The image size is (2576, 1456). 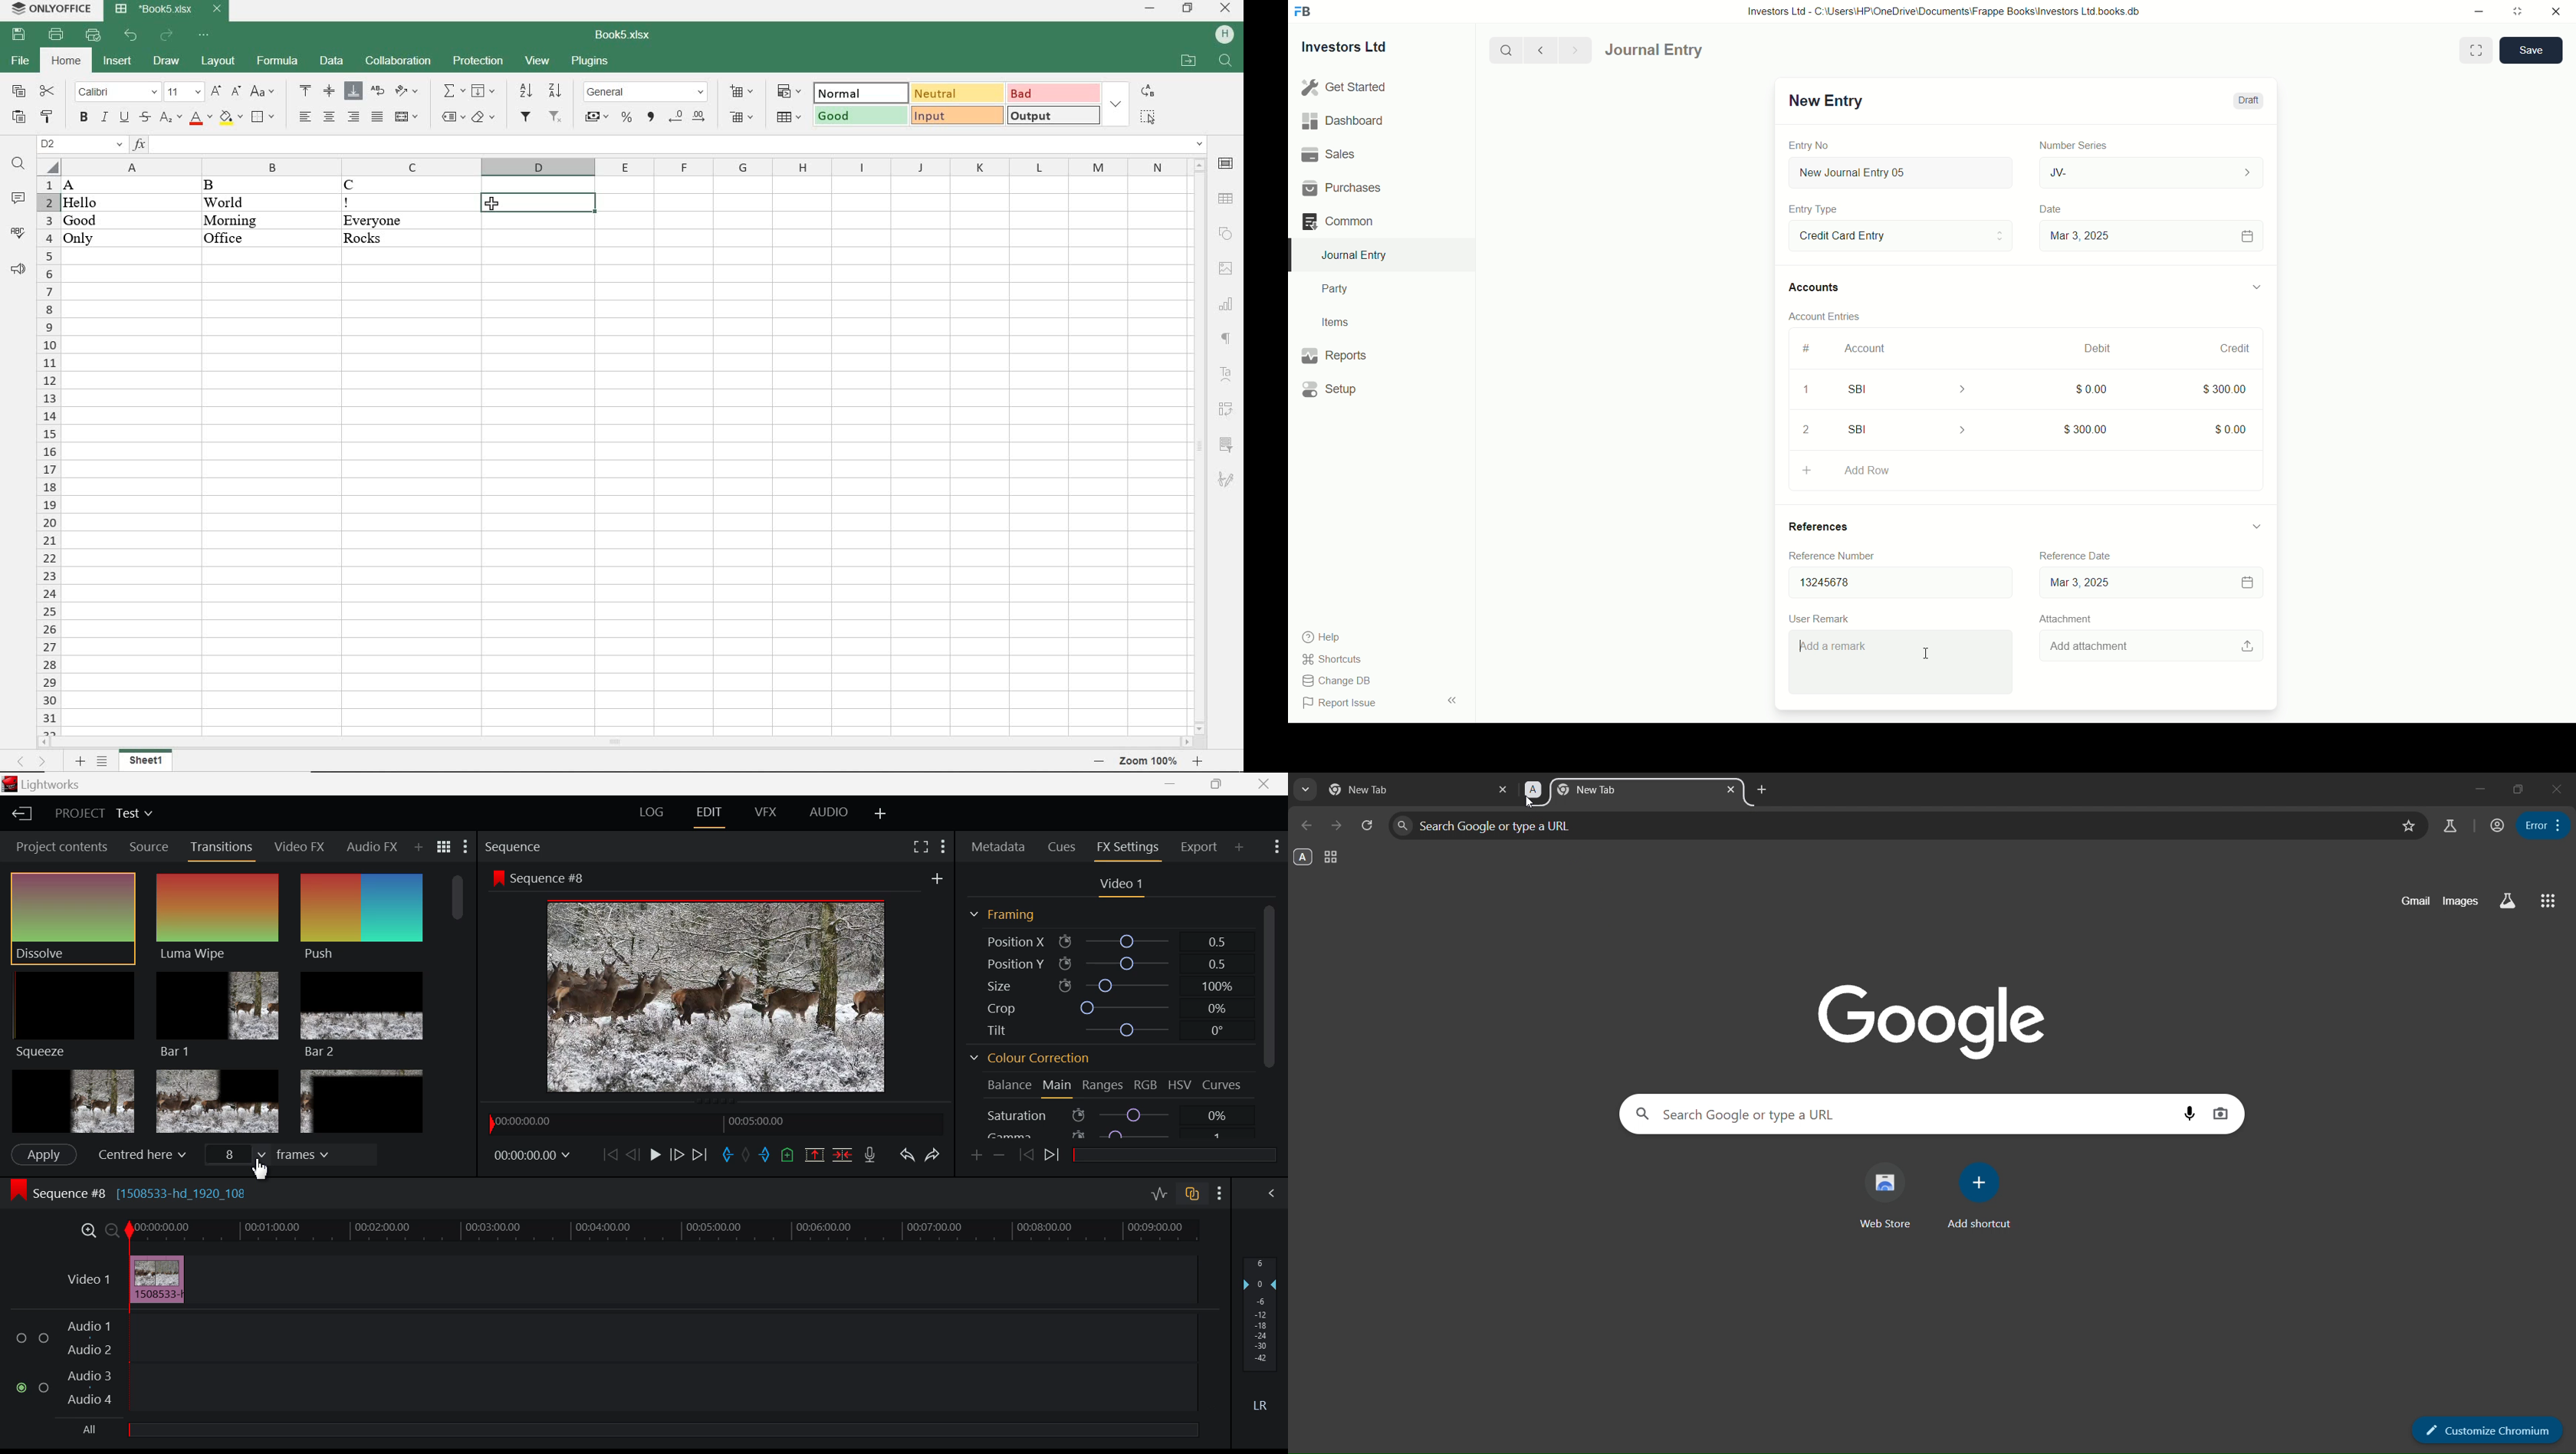 What do you see at coordinates (786, 91) in the screenshot?
I see `conditional formatting` at bounding box center [786, 91].